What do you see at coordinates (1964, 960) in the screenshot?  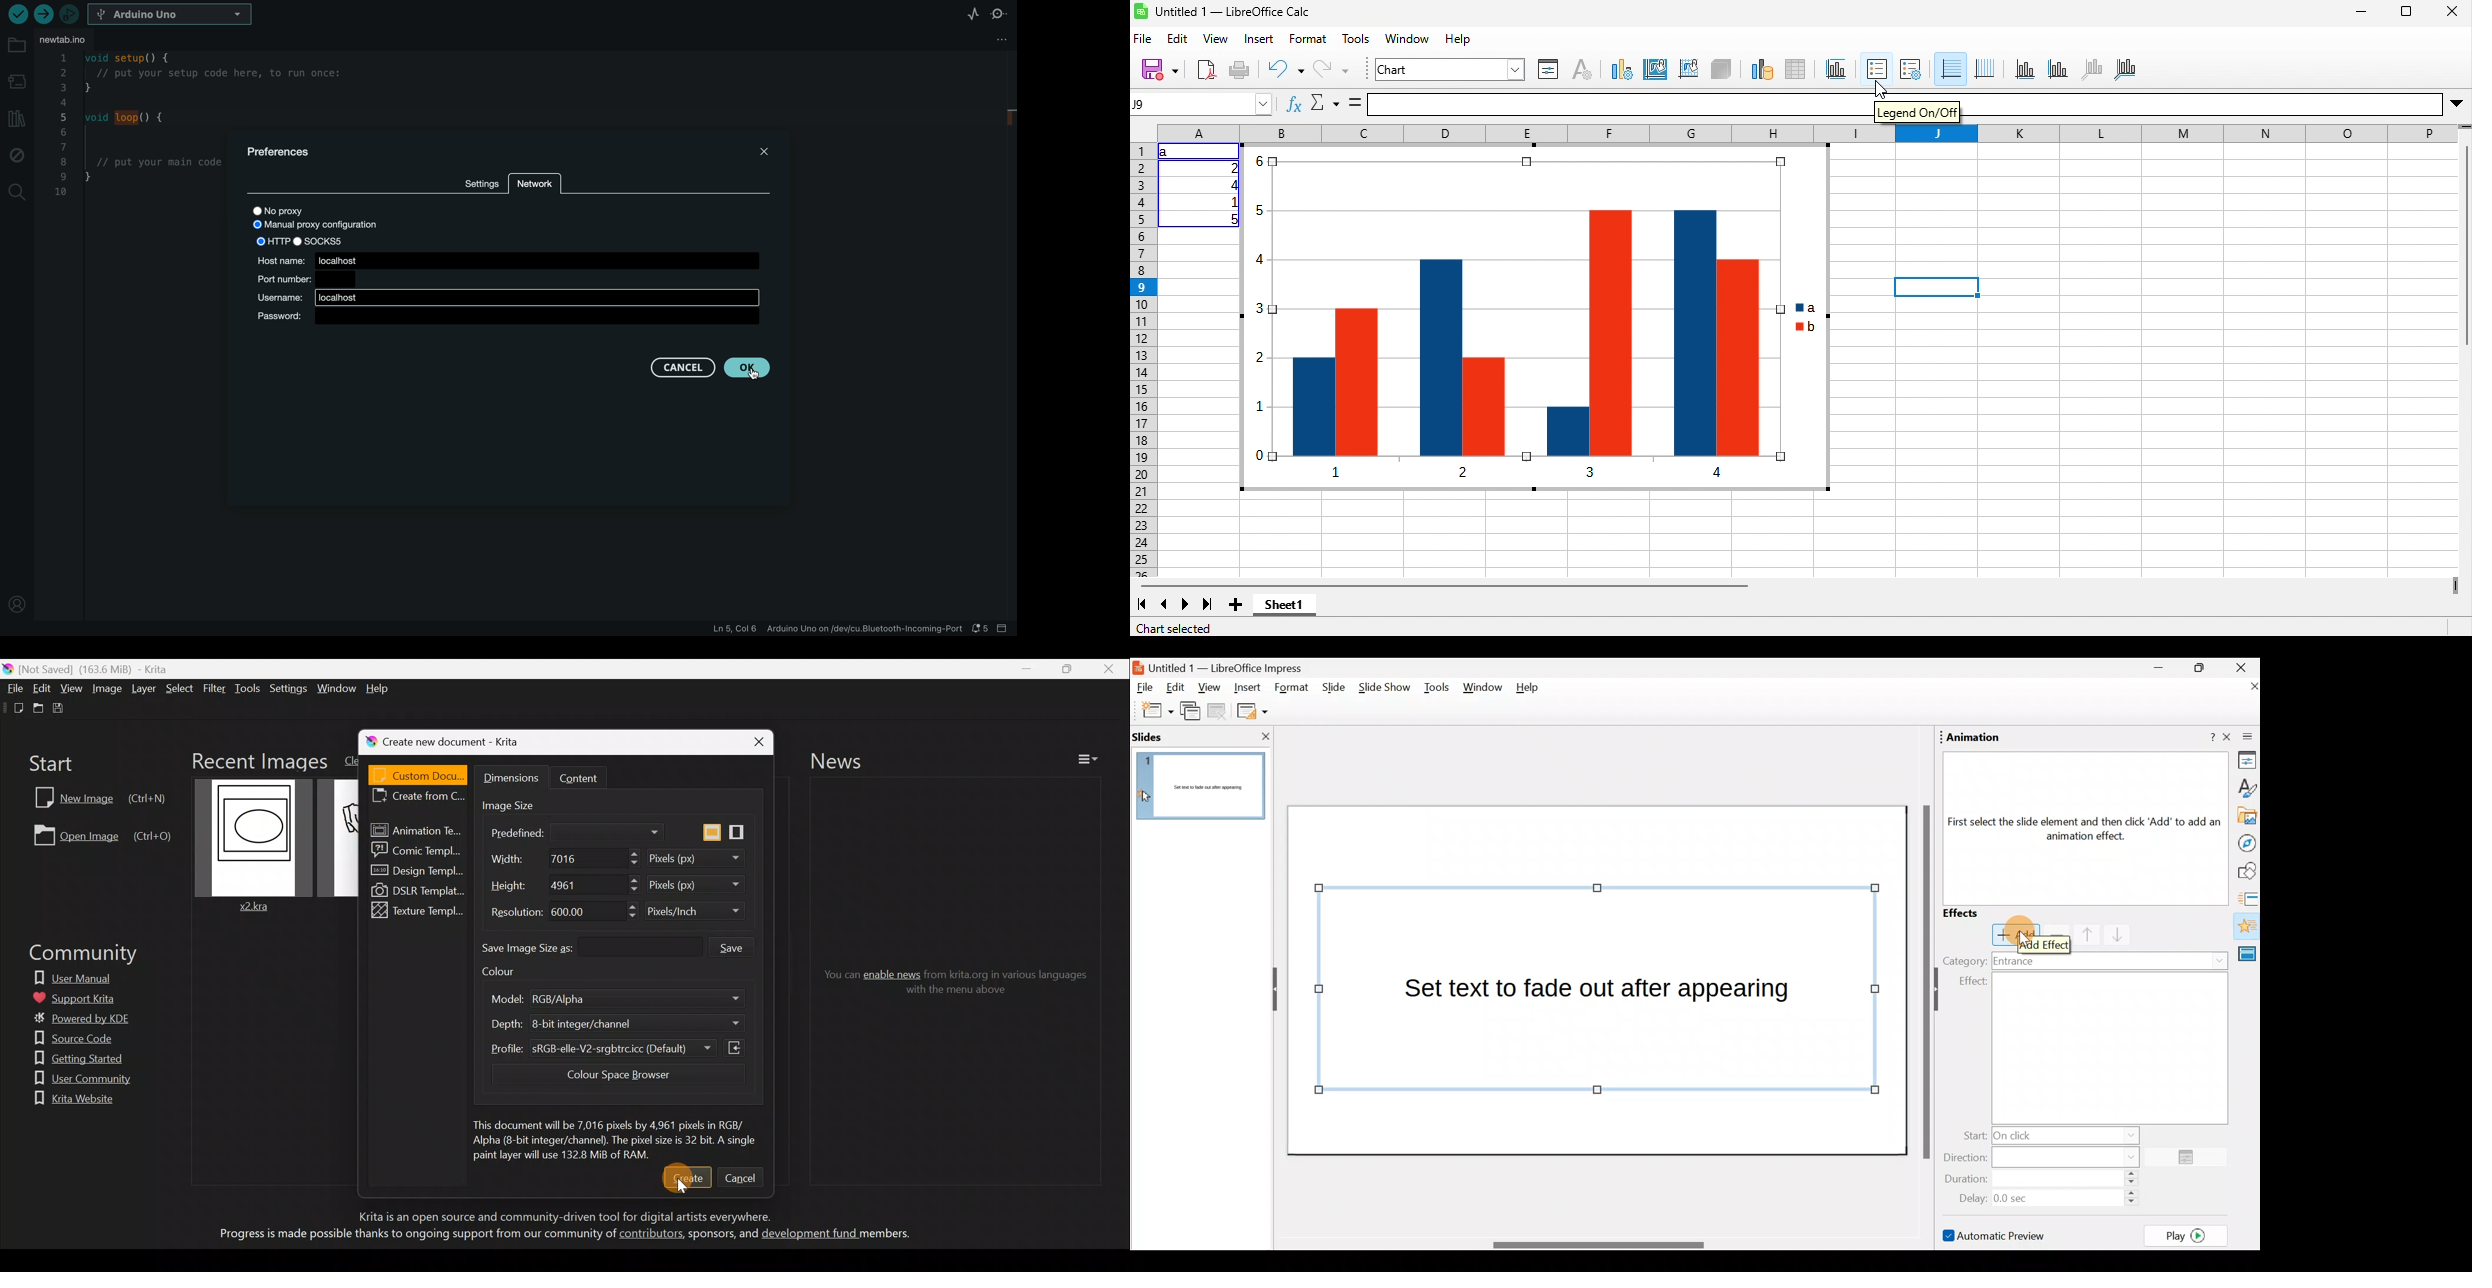 I see `Category` at bounding box center [1964, 960].